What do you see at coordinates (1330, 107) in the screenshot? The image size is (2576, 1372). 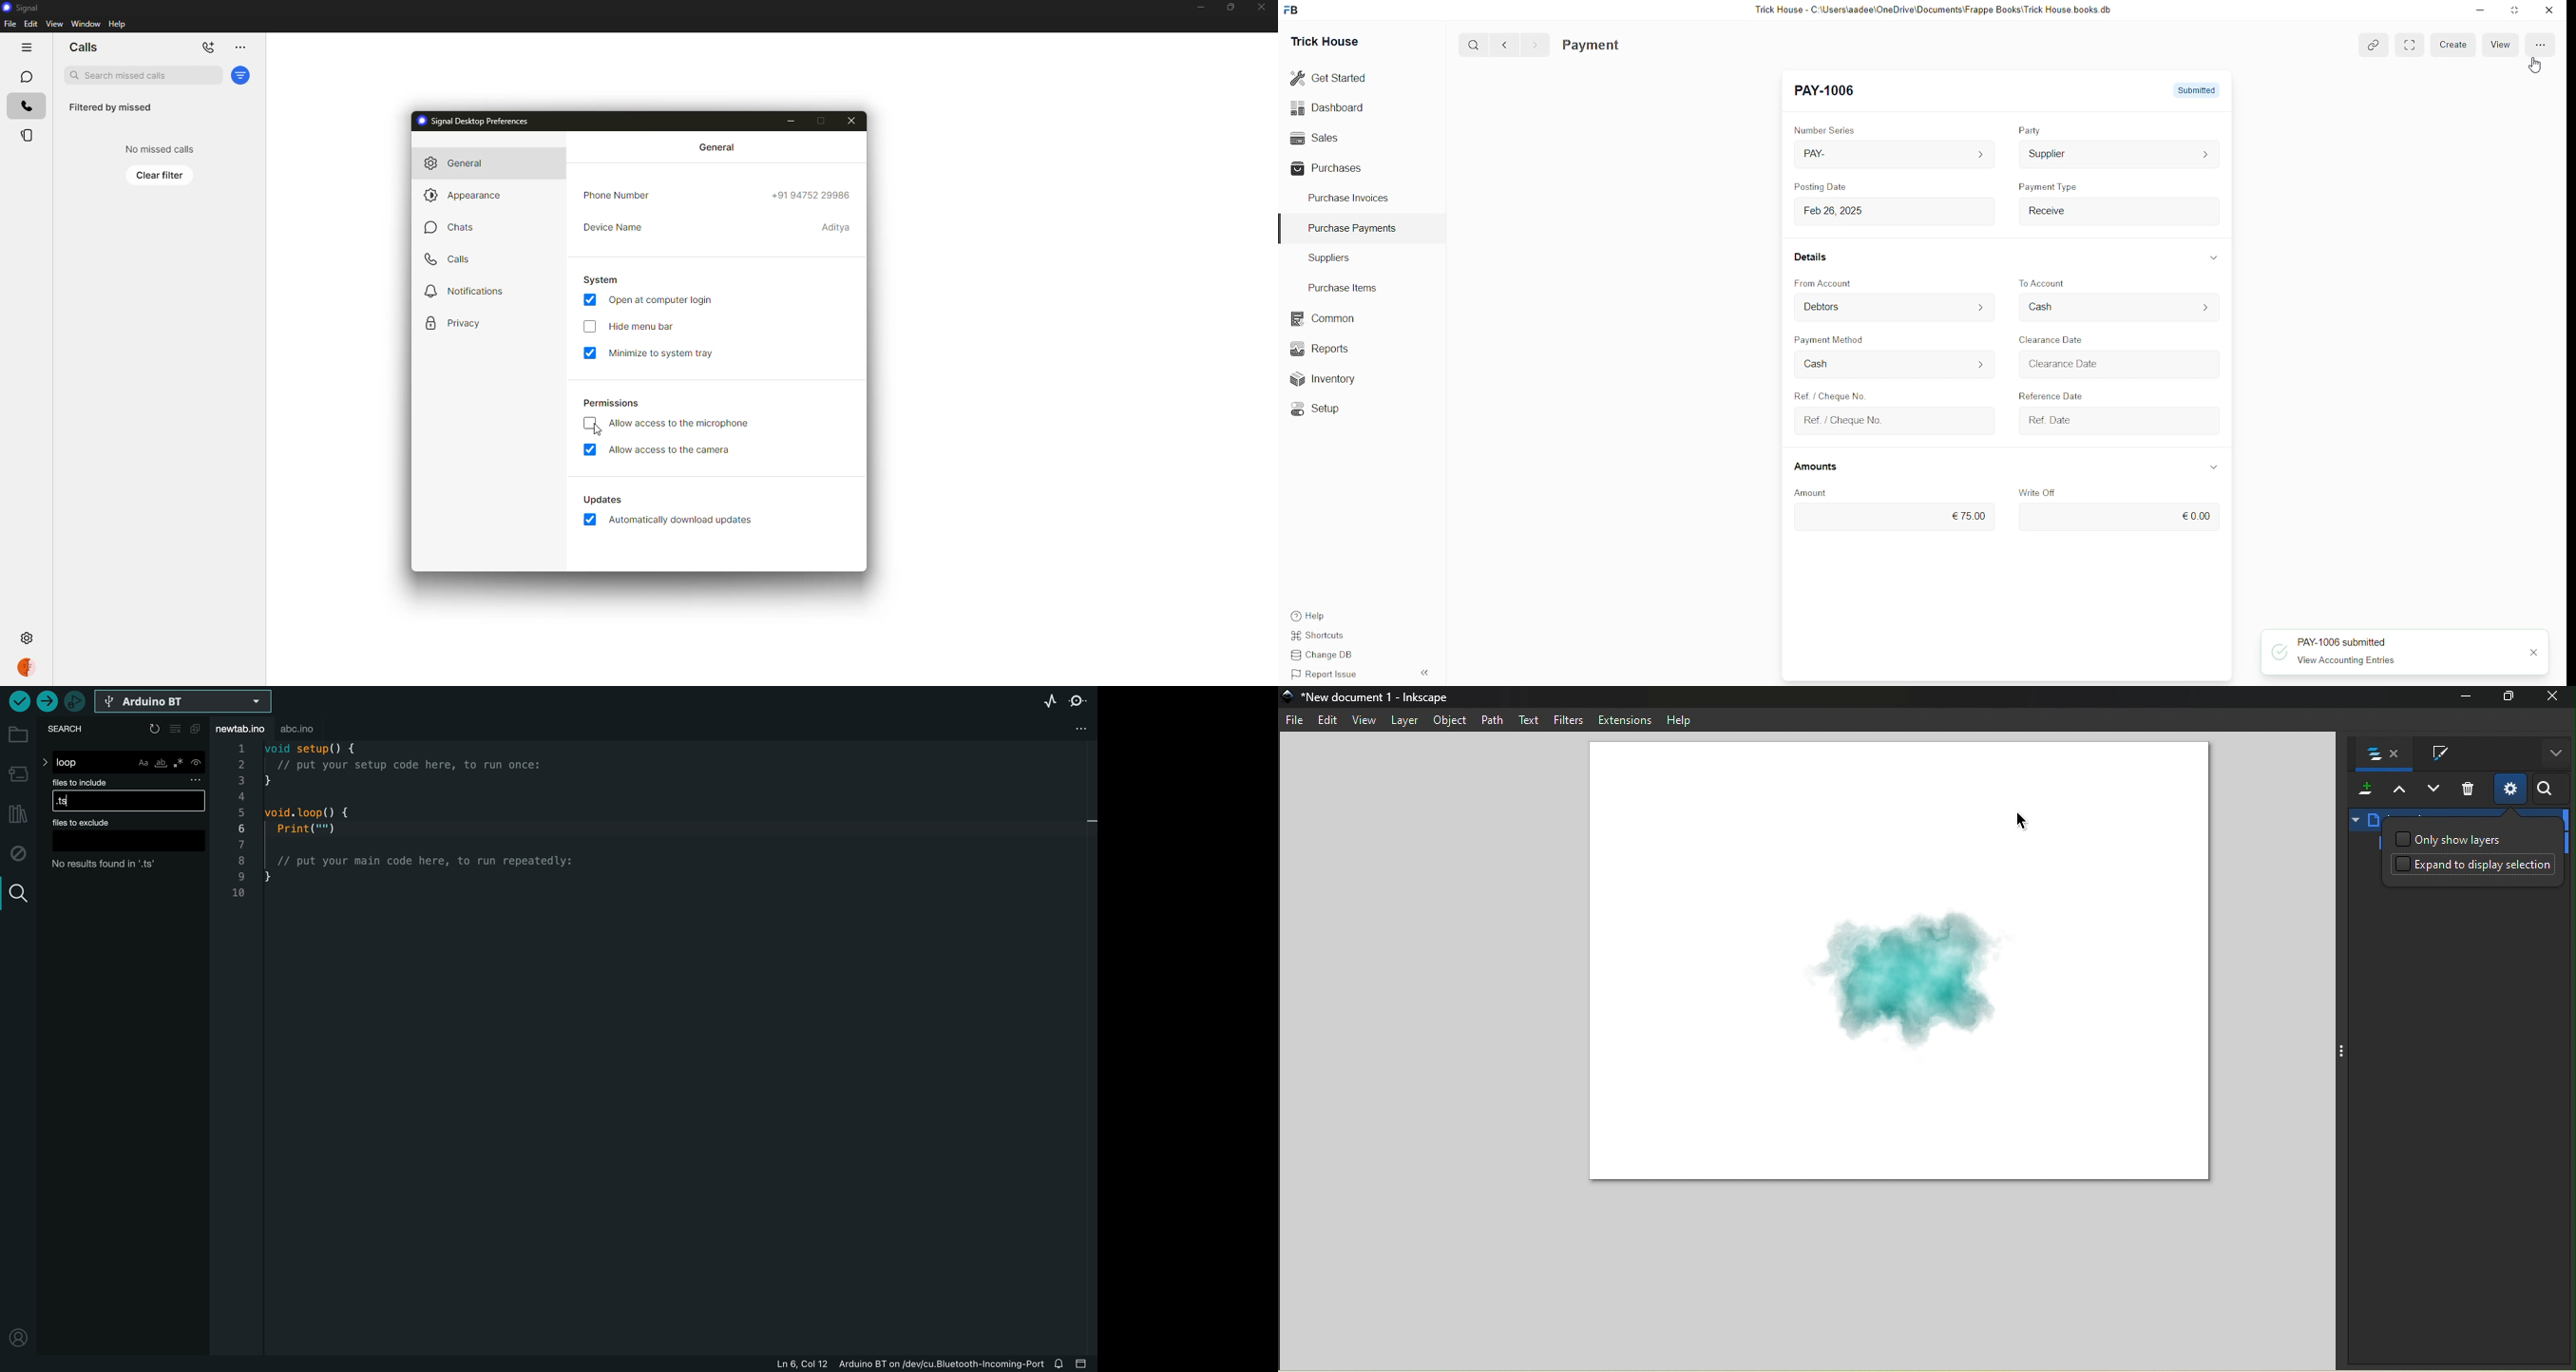 I see `Dashboard` at bounding box center [1330, 107].